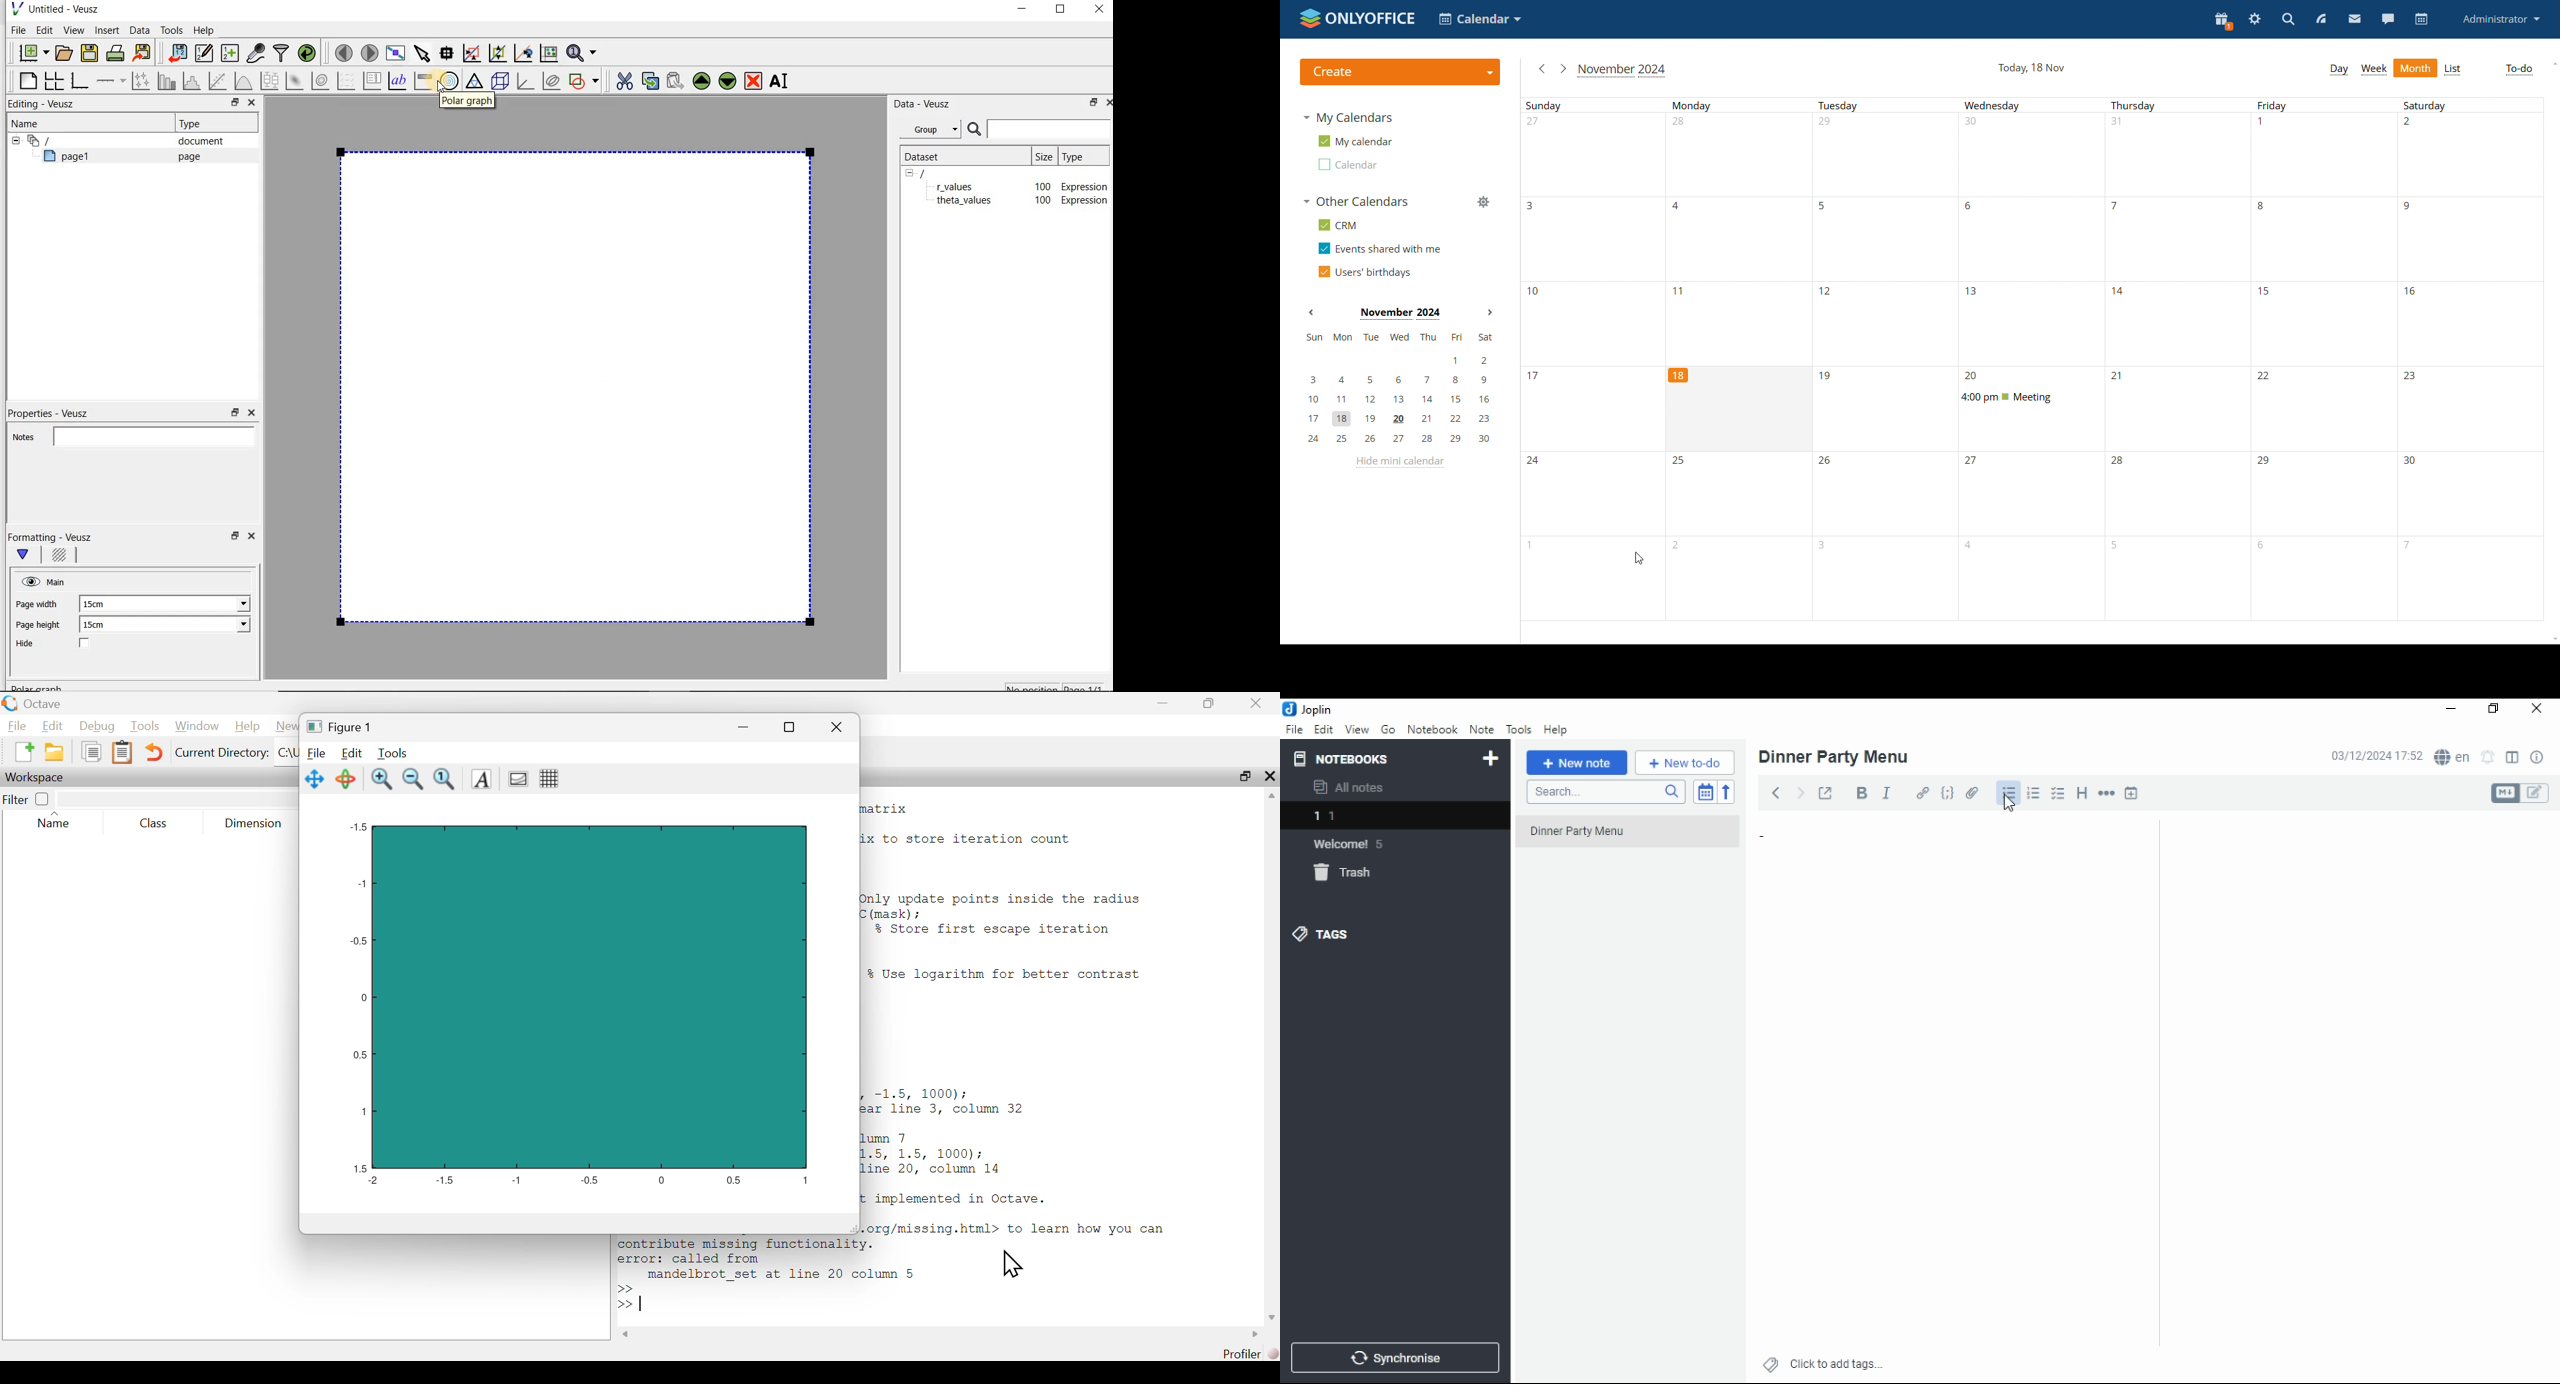 Image resolution: width=2576 pixels, height=1400 pixels. I want to click on manage, so click(1483, 202).